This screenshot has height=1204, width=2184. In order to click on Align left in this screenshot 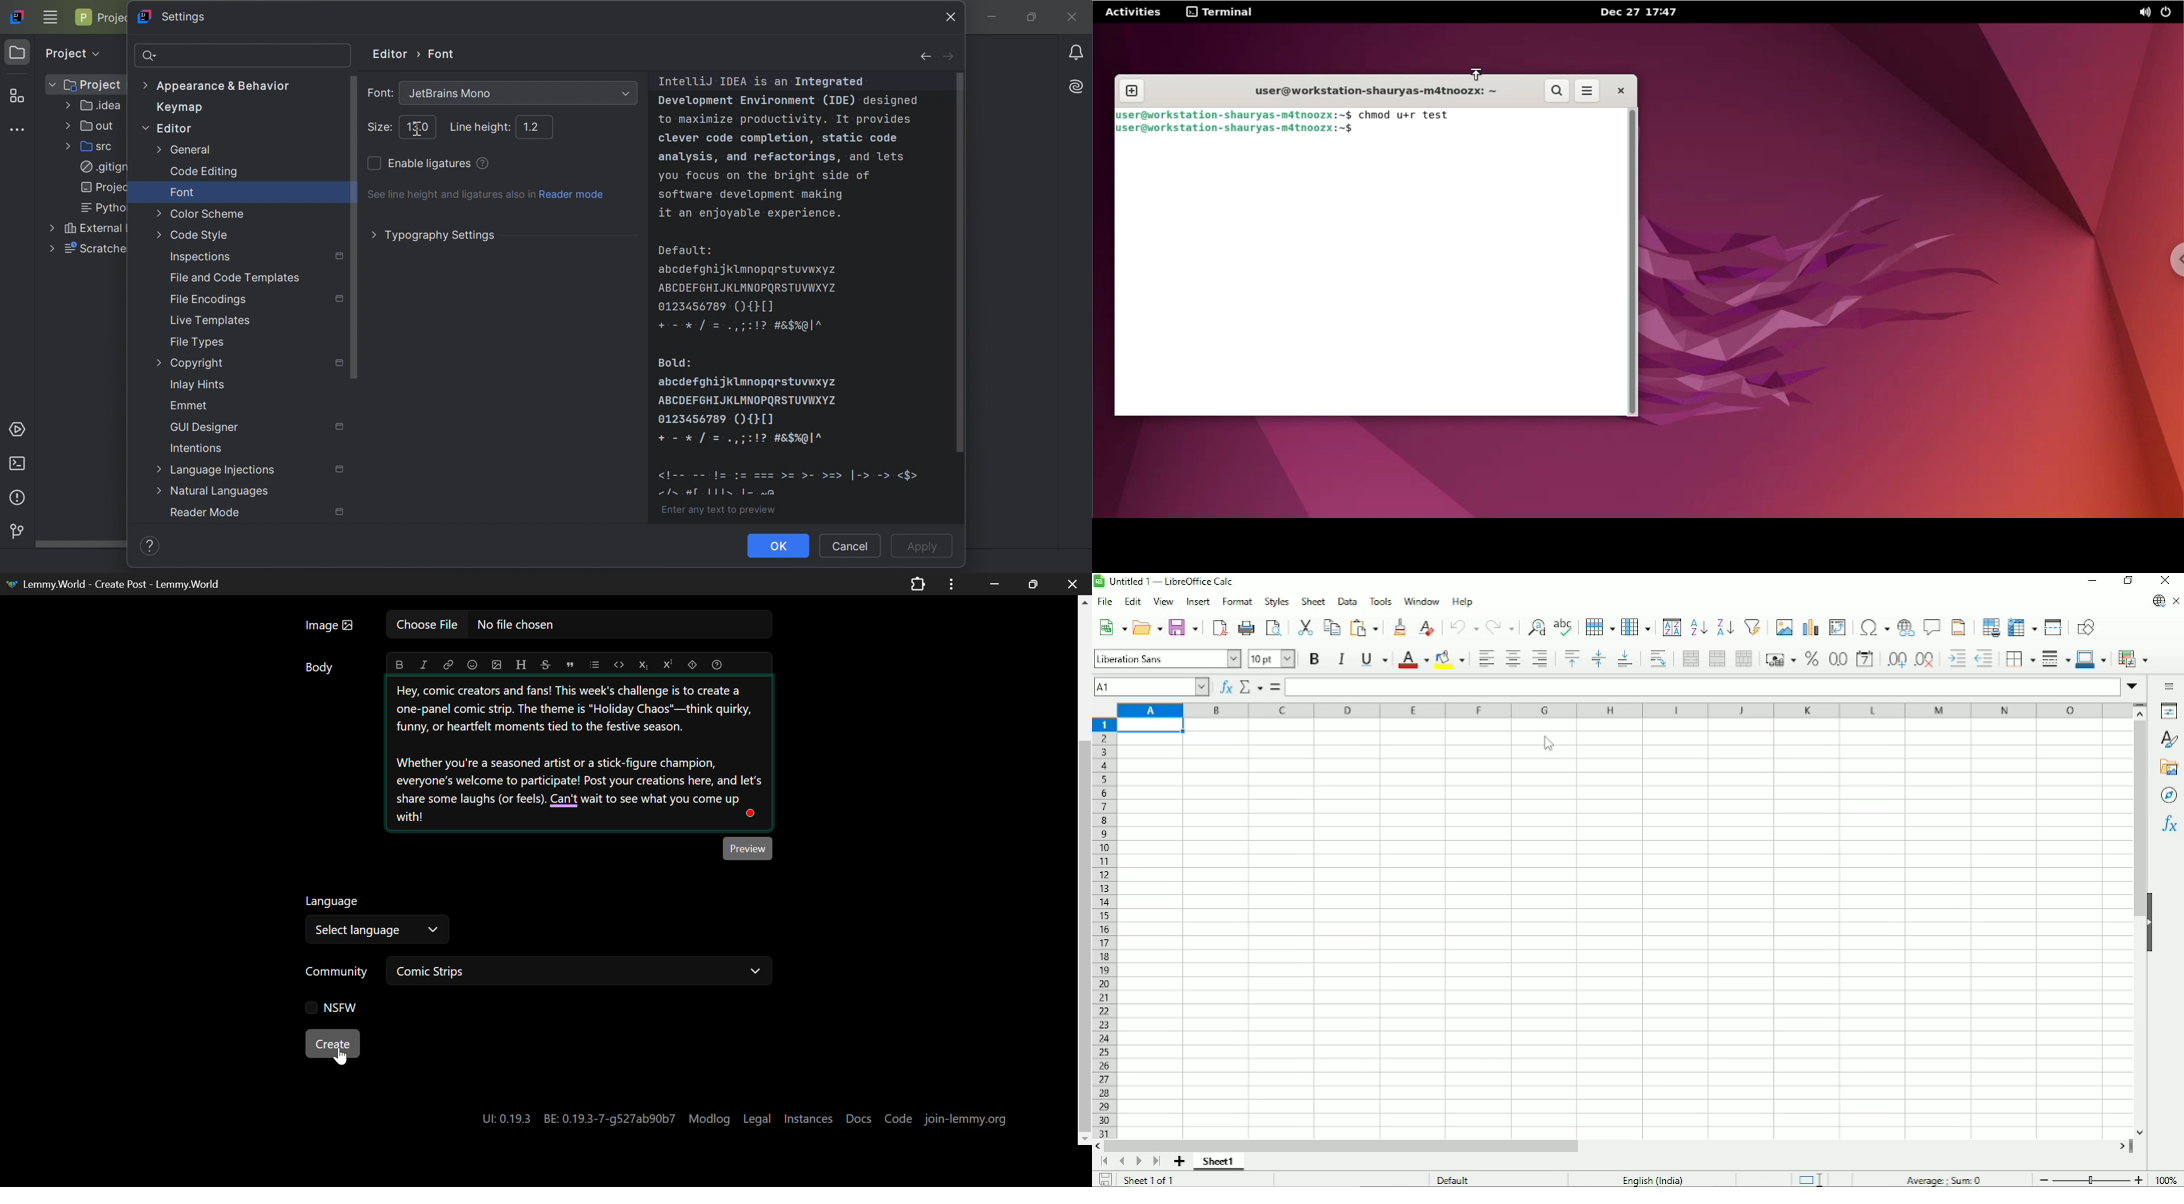, I will do `click(1486, 659)`.